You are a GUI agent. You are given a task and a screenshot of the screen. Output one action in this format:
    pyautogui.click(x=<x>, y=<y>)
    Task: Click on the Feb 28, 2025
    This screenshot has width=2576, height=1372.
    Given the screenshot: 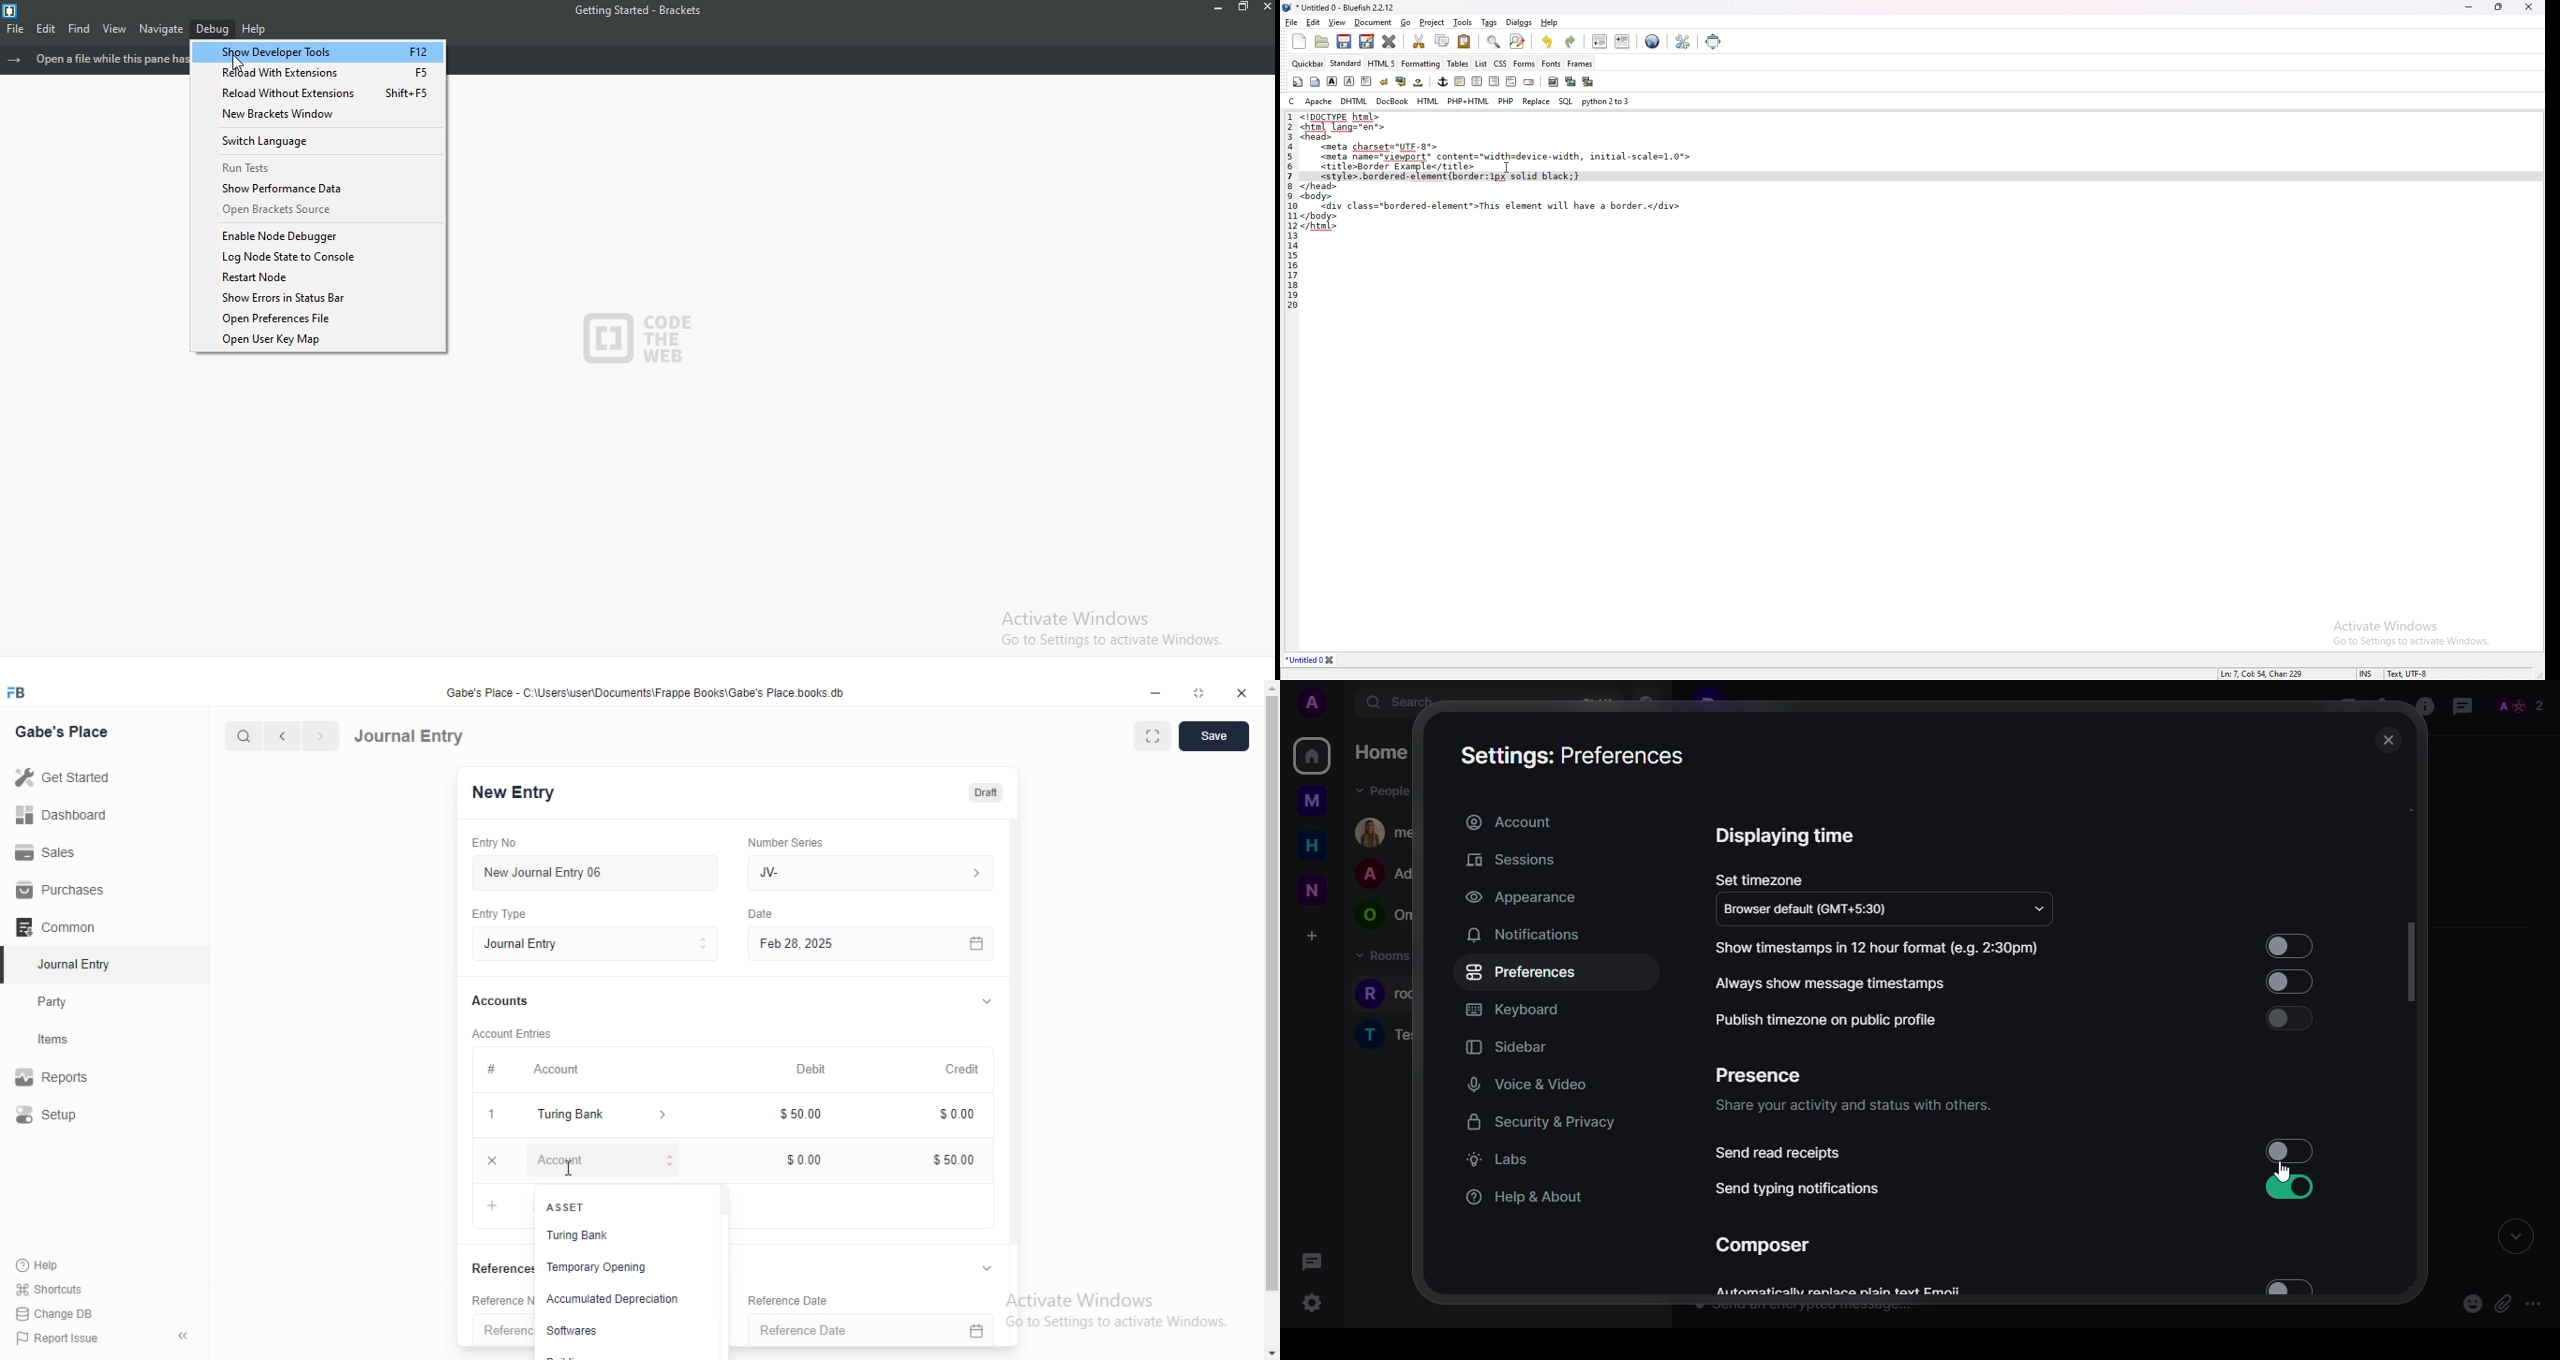 What is the action you would take?
    pyautogui.click(x=860, y=943)
    